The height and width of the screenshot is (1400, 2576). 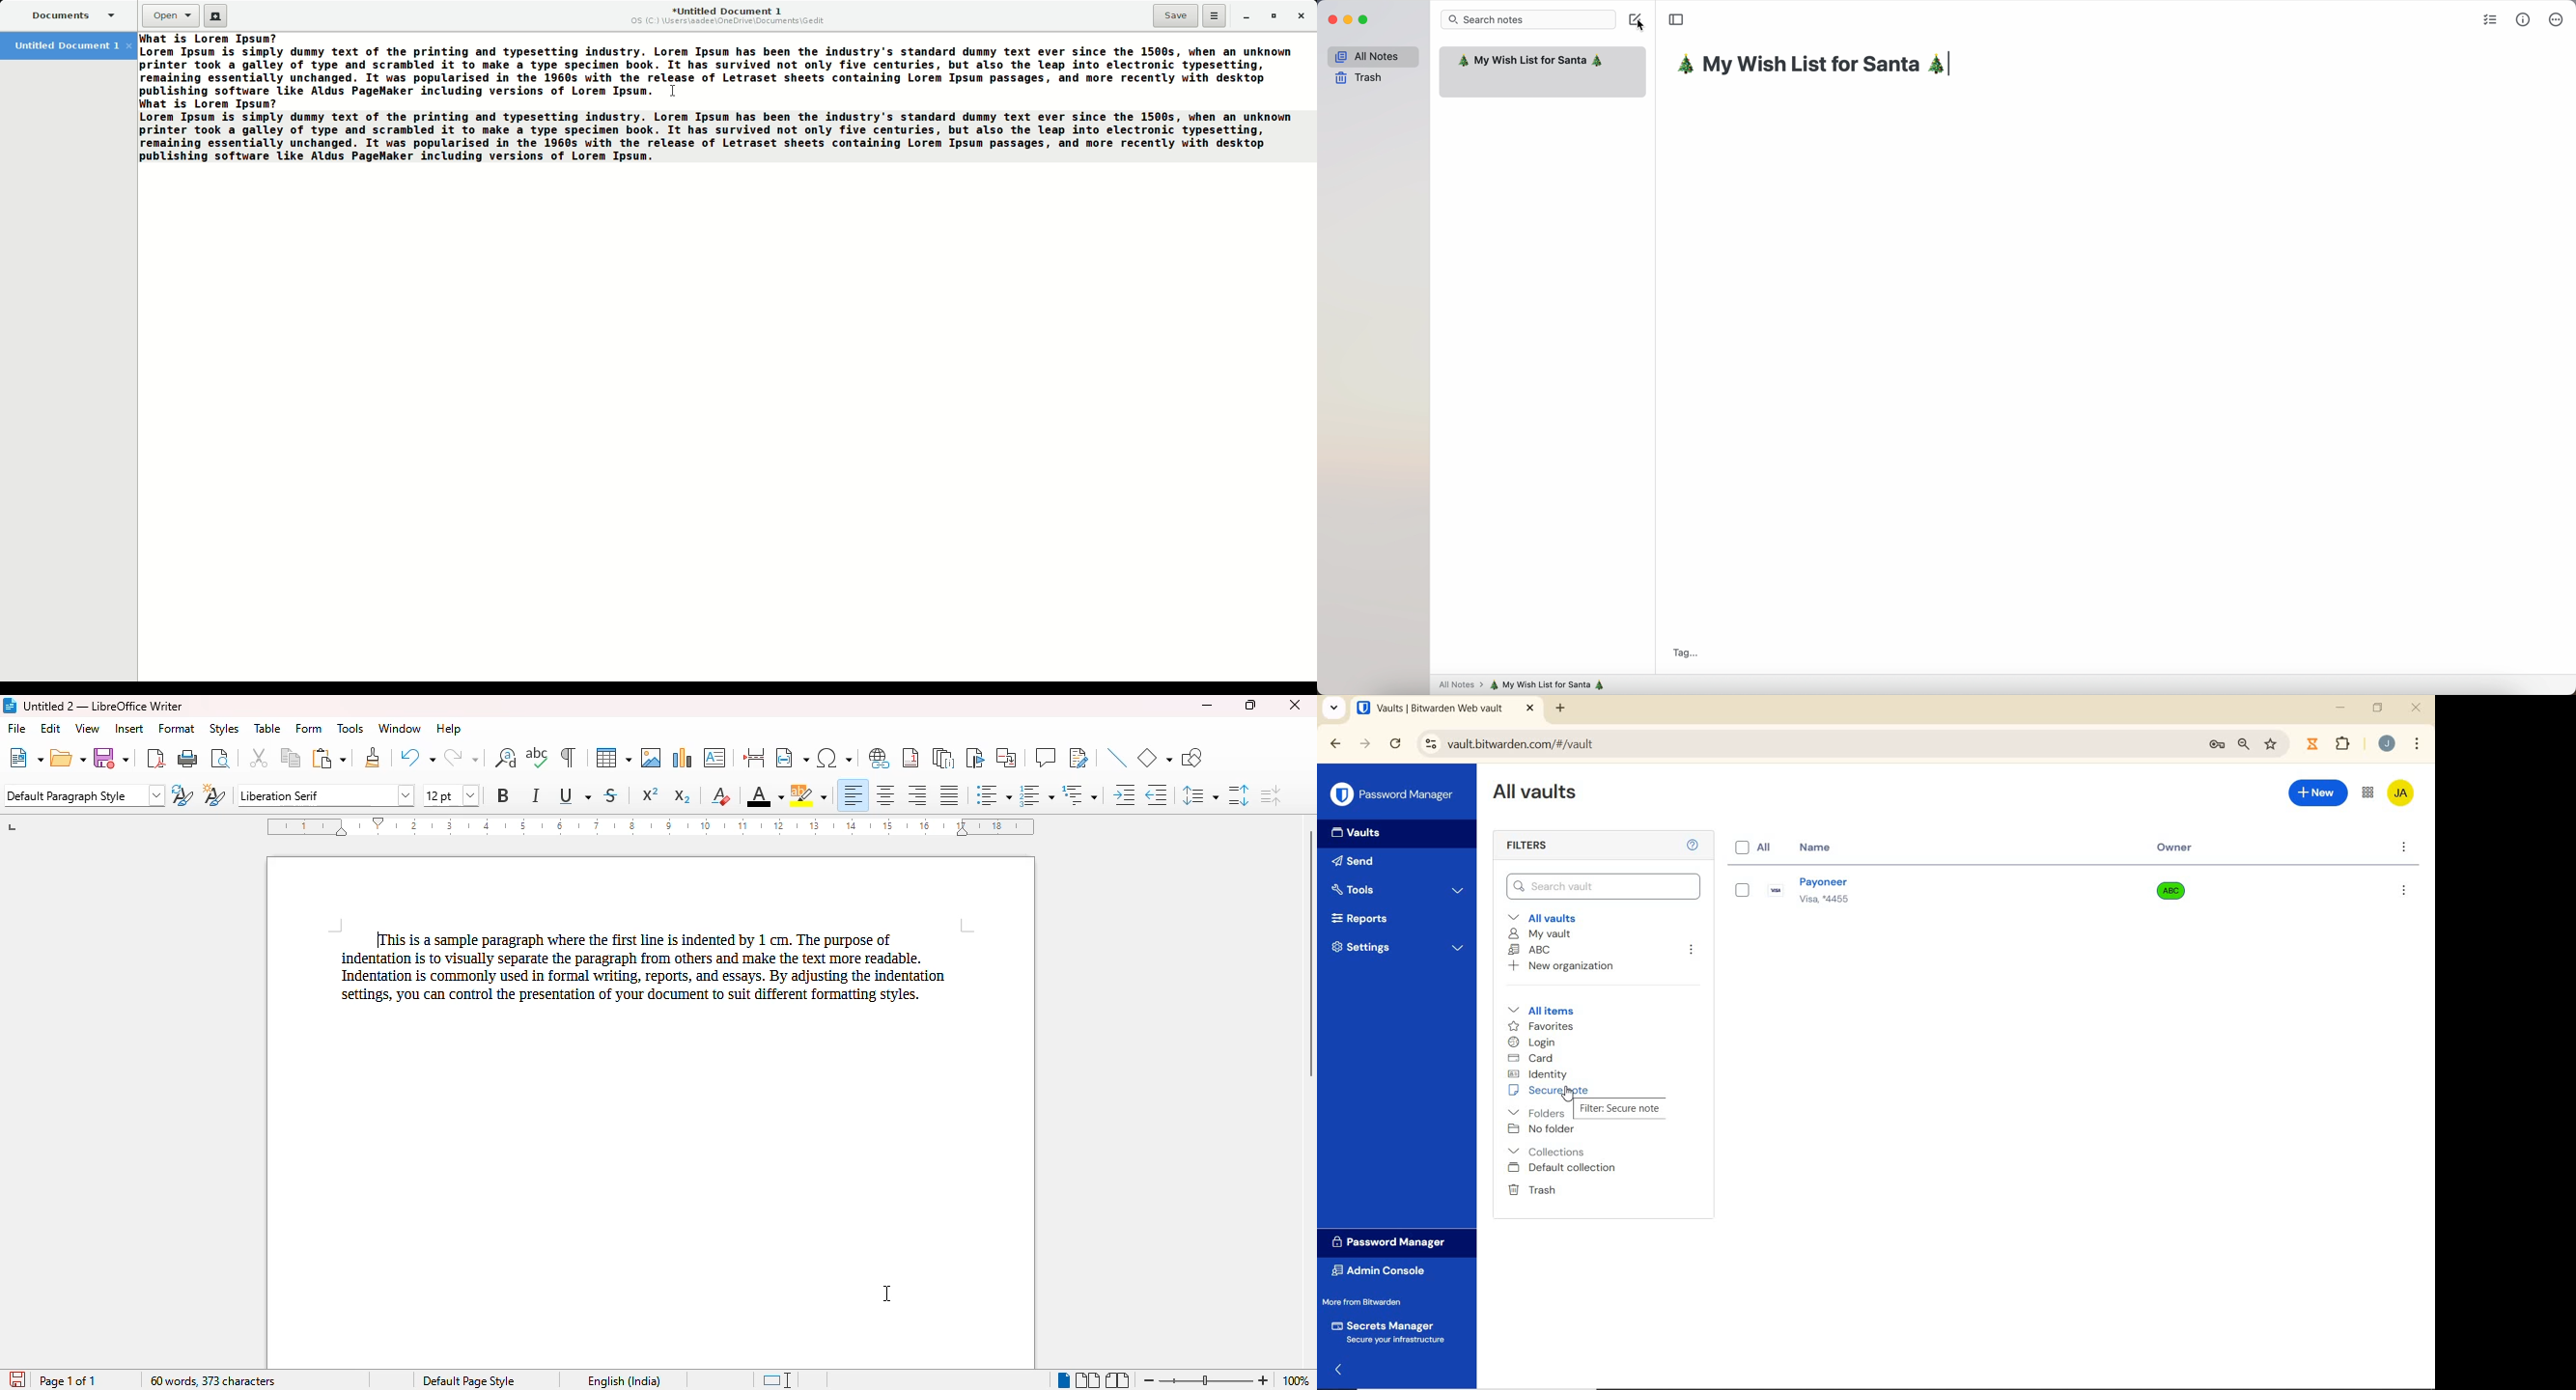 I want to click on close Simplenote, so click(x=1330, y=19).